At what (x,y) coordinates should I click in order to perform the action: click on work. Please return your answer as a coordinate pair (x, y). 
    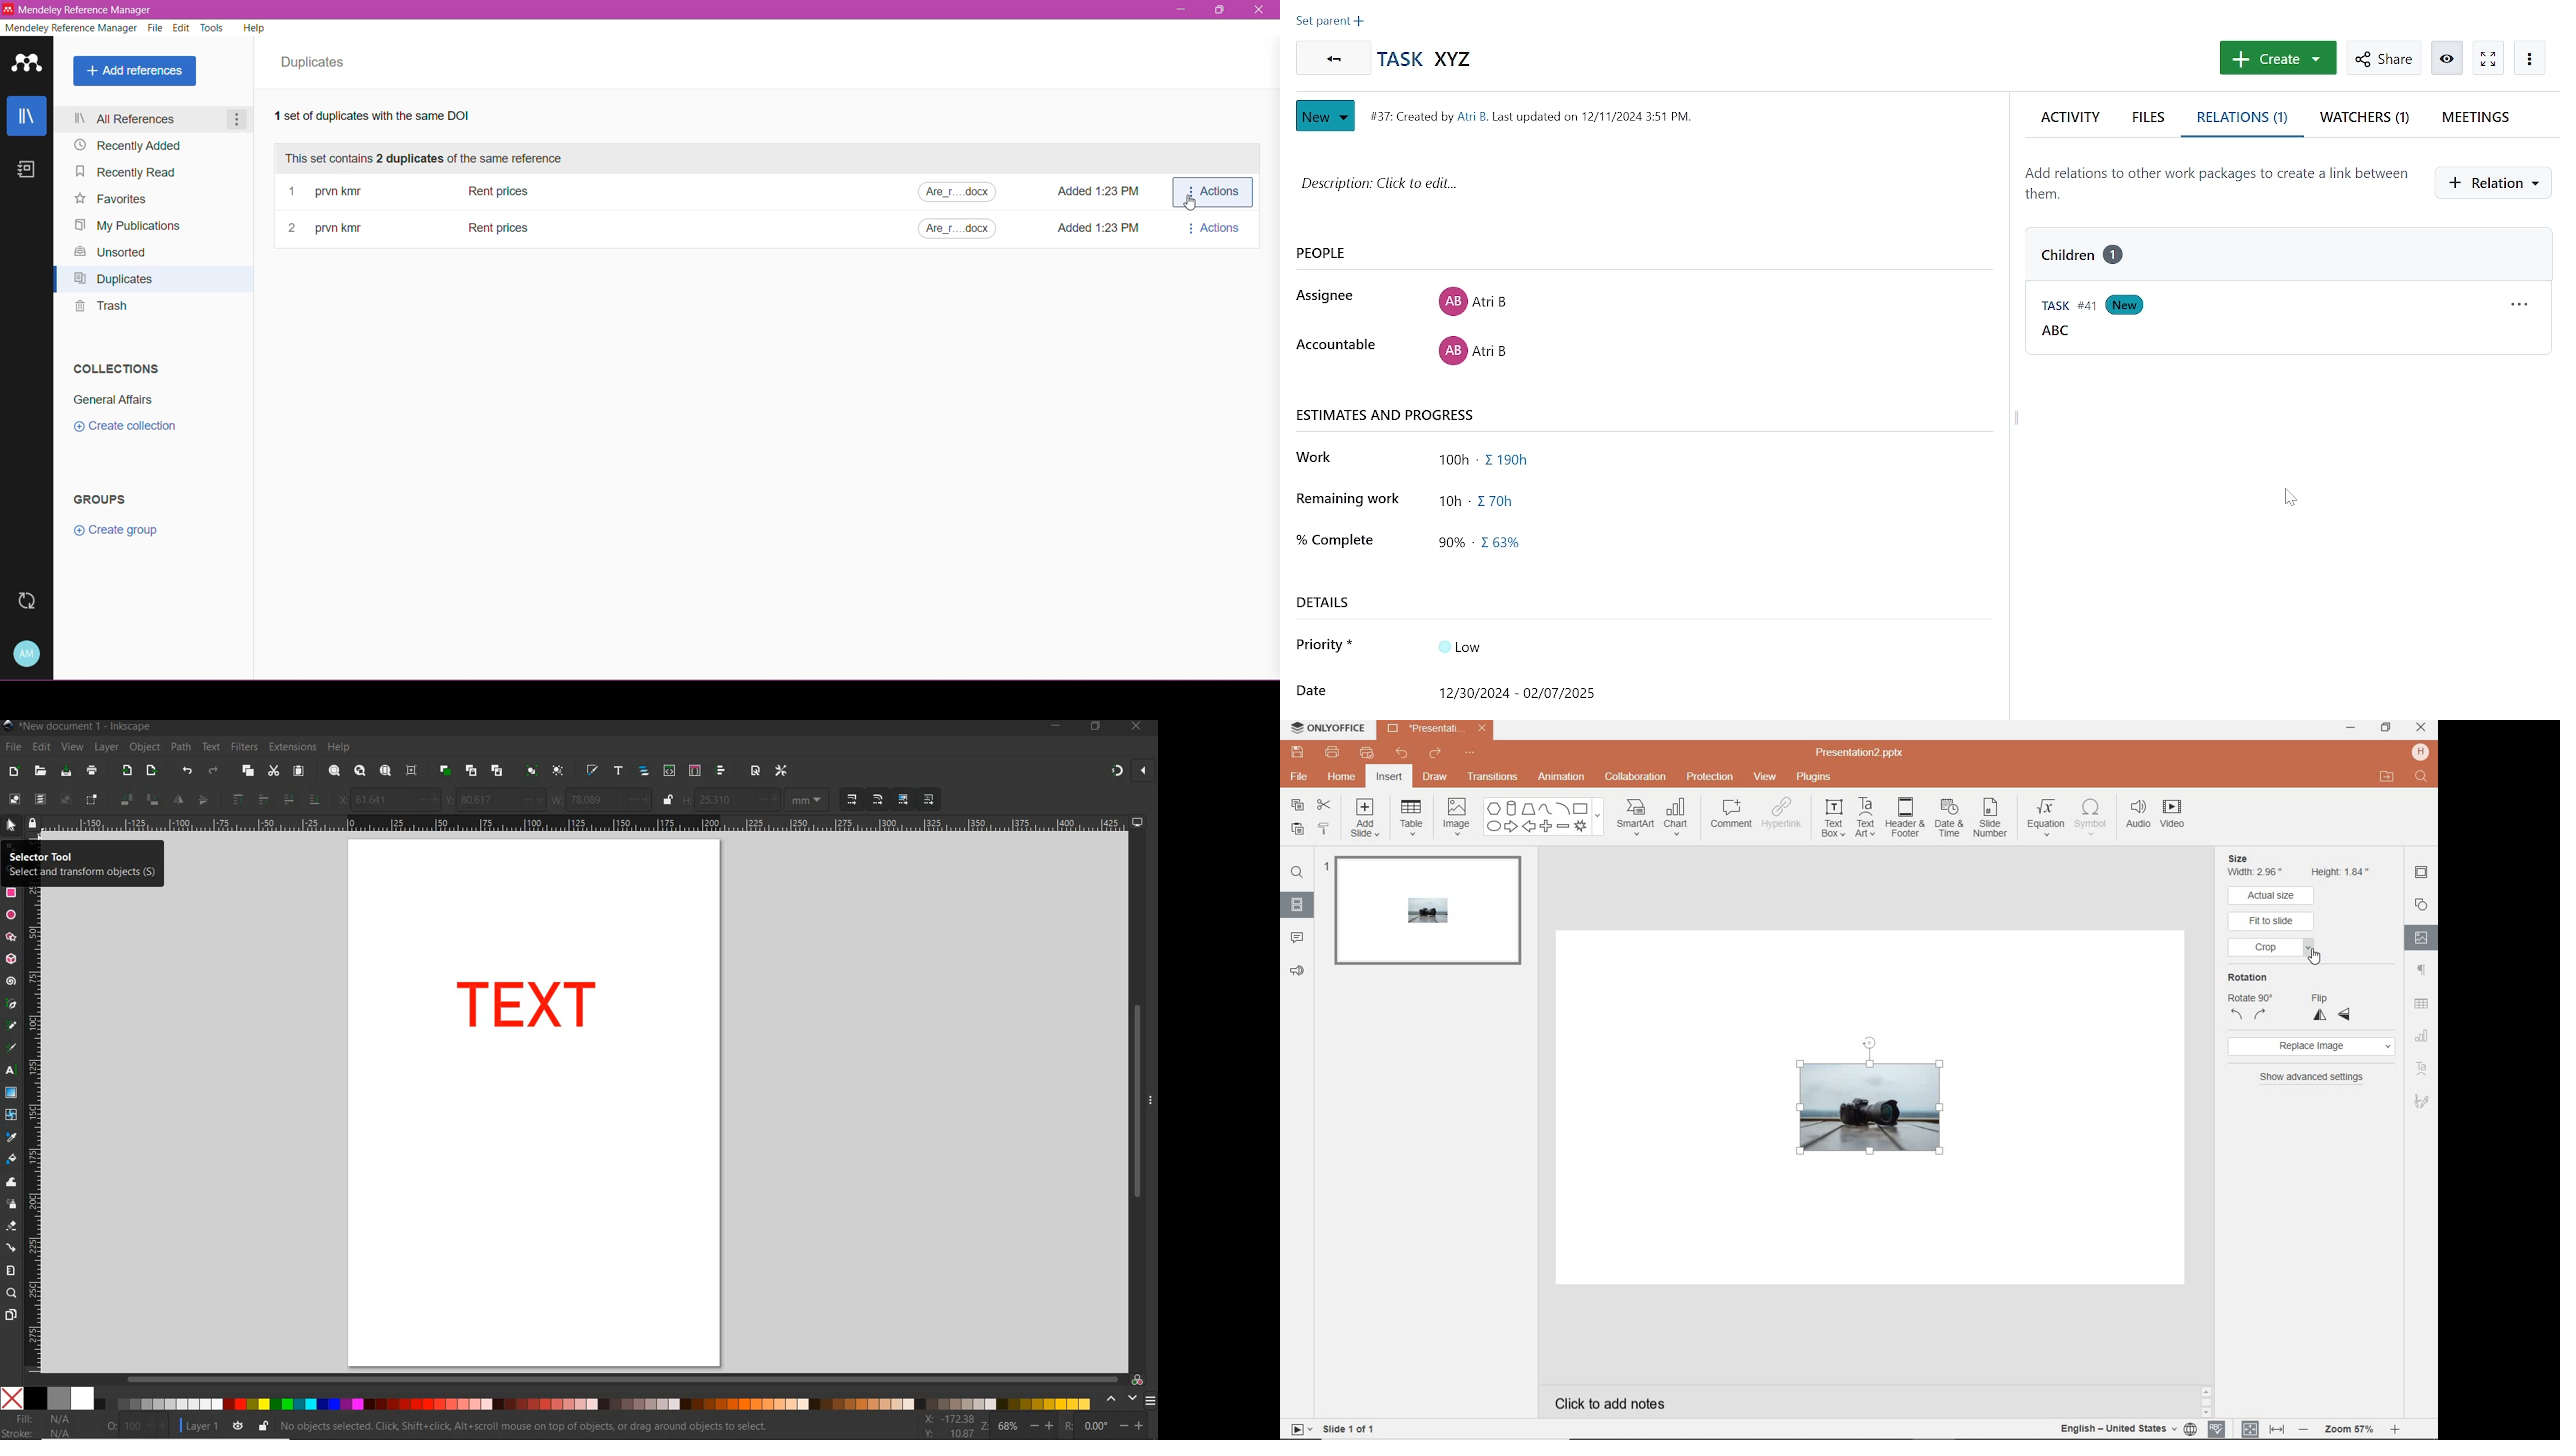
    Looking at the image, I should click on (1320, 458).